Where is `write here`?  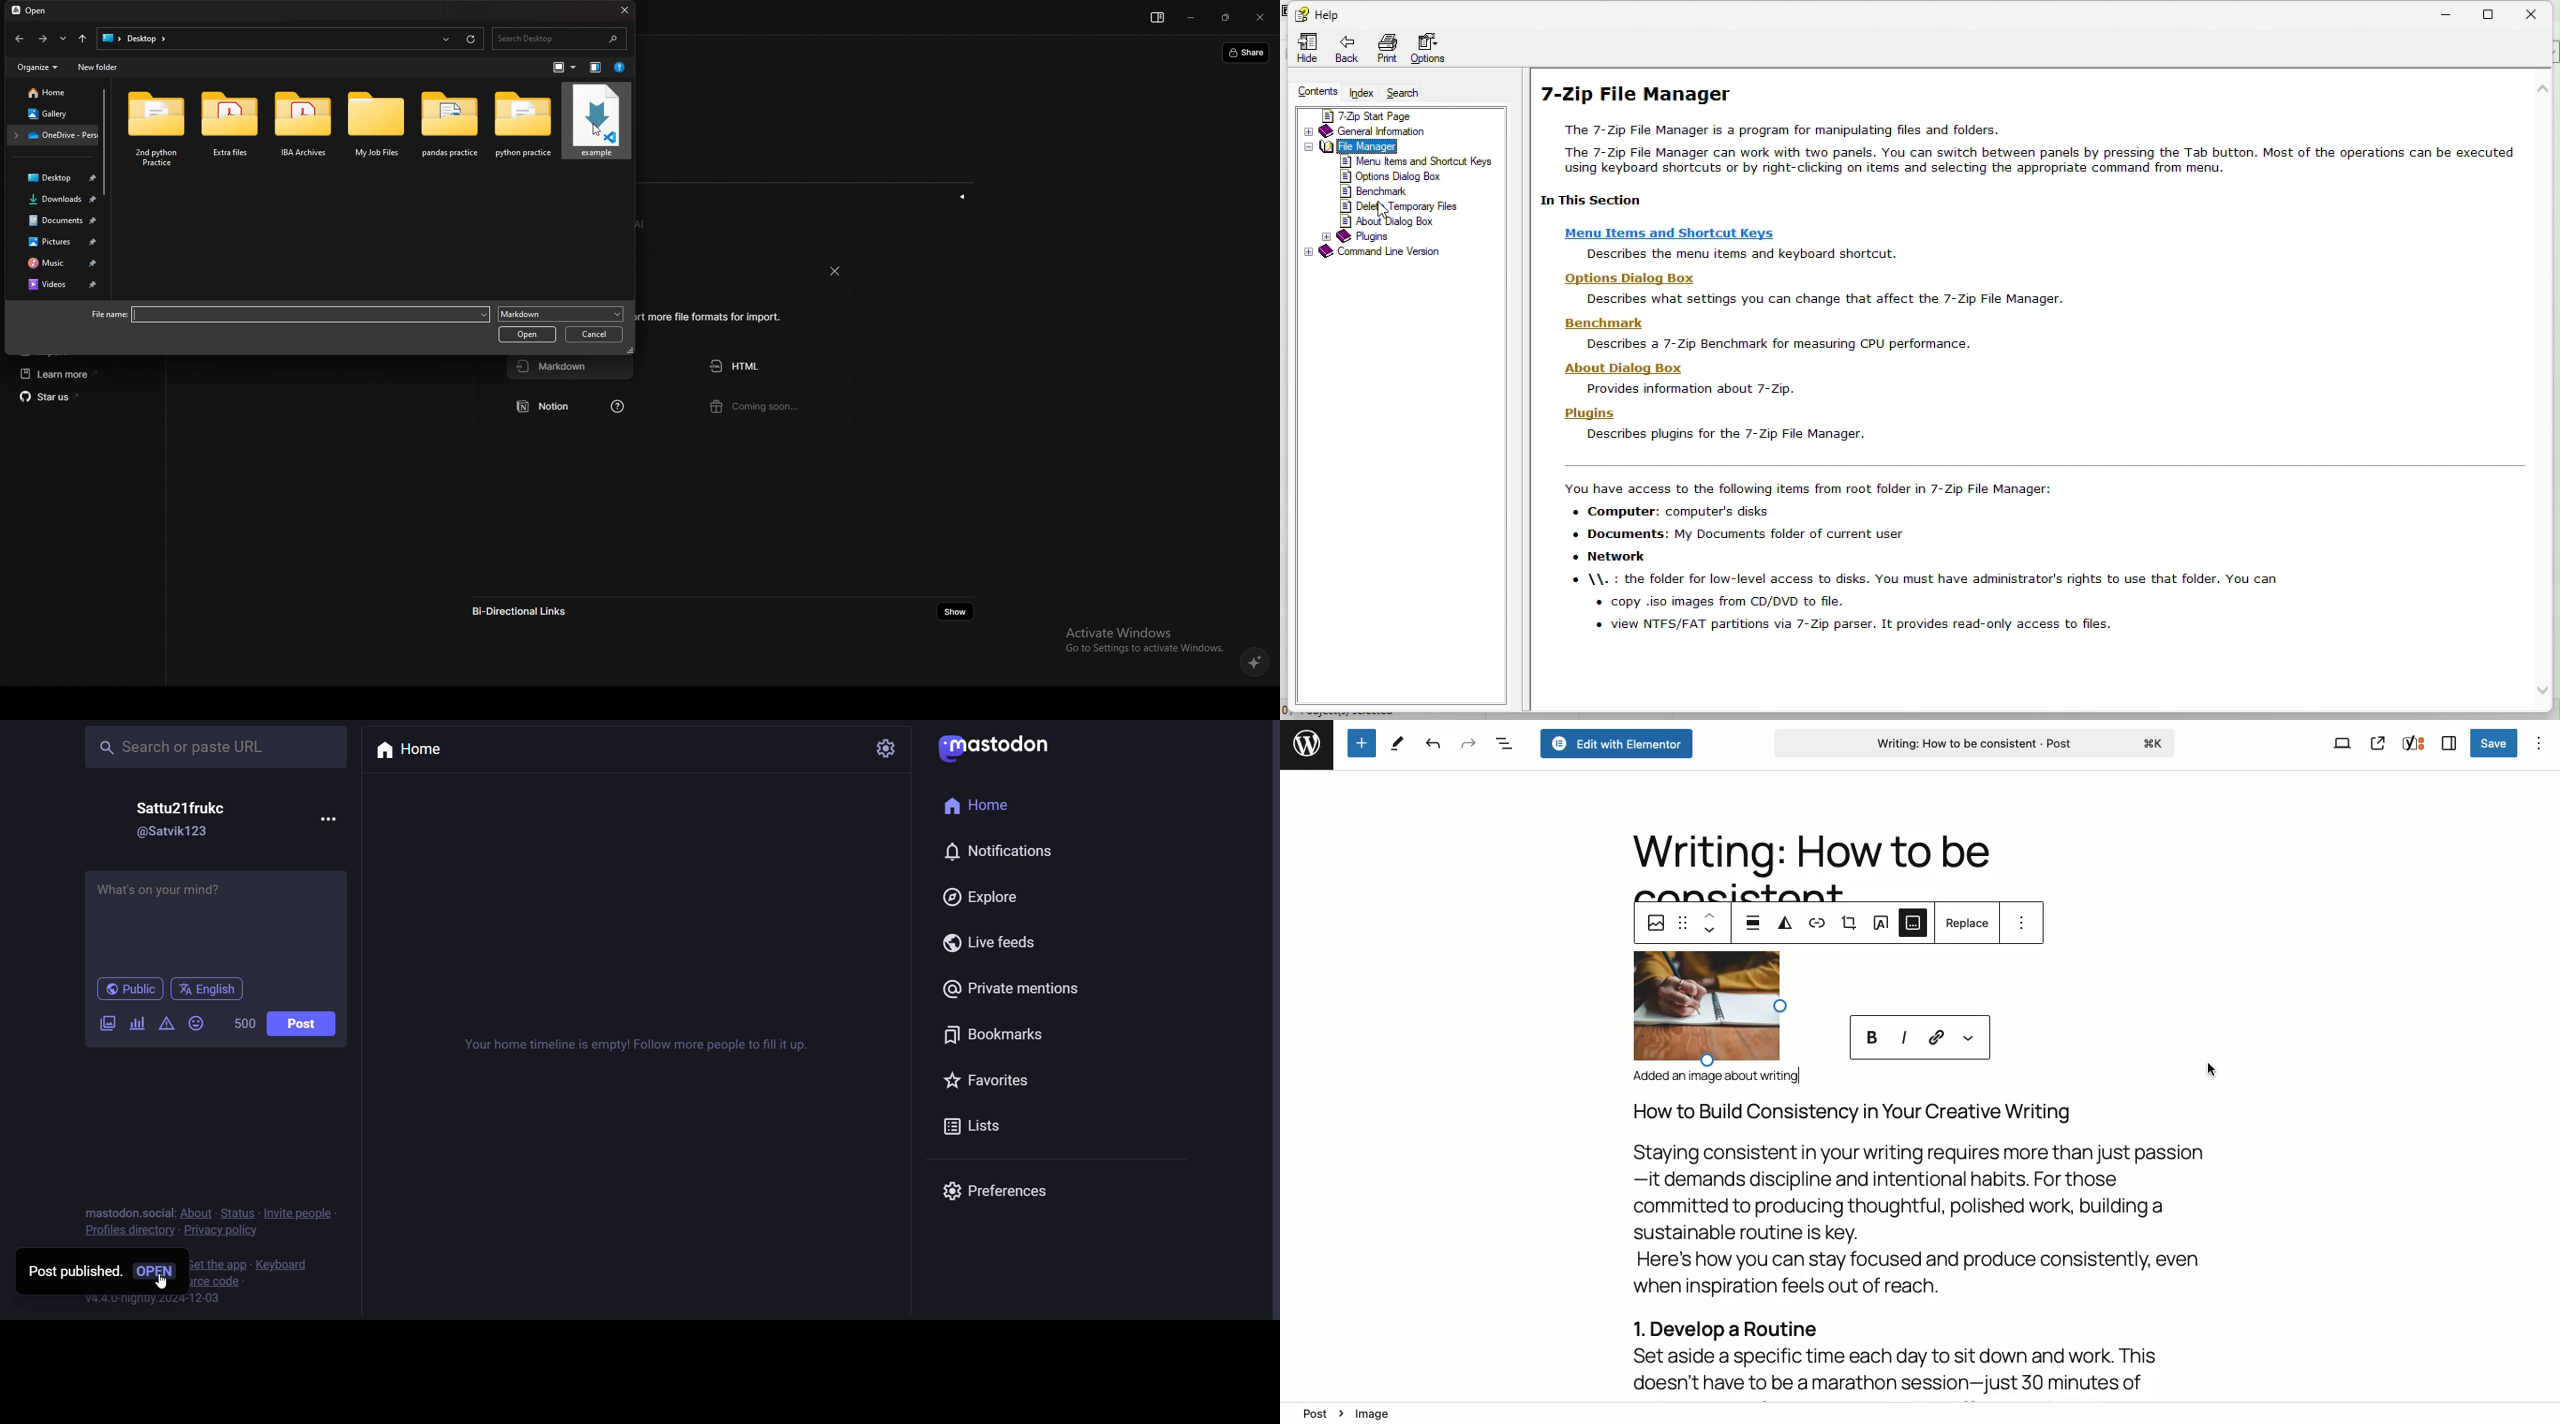 write here is located at coordinates (227, 920).